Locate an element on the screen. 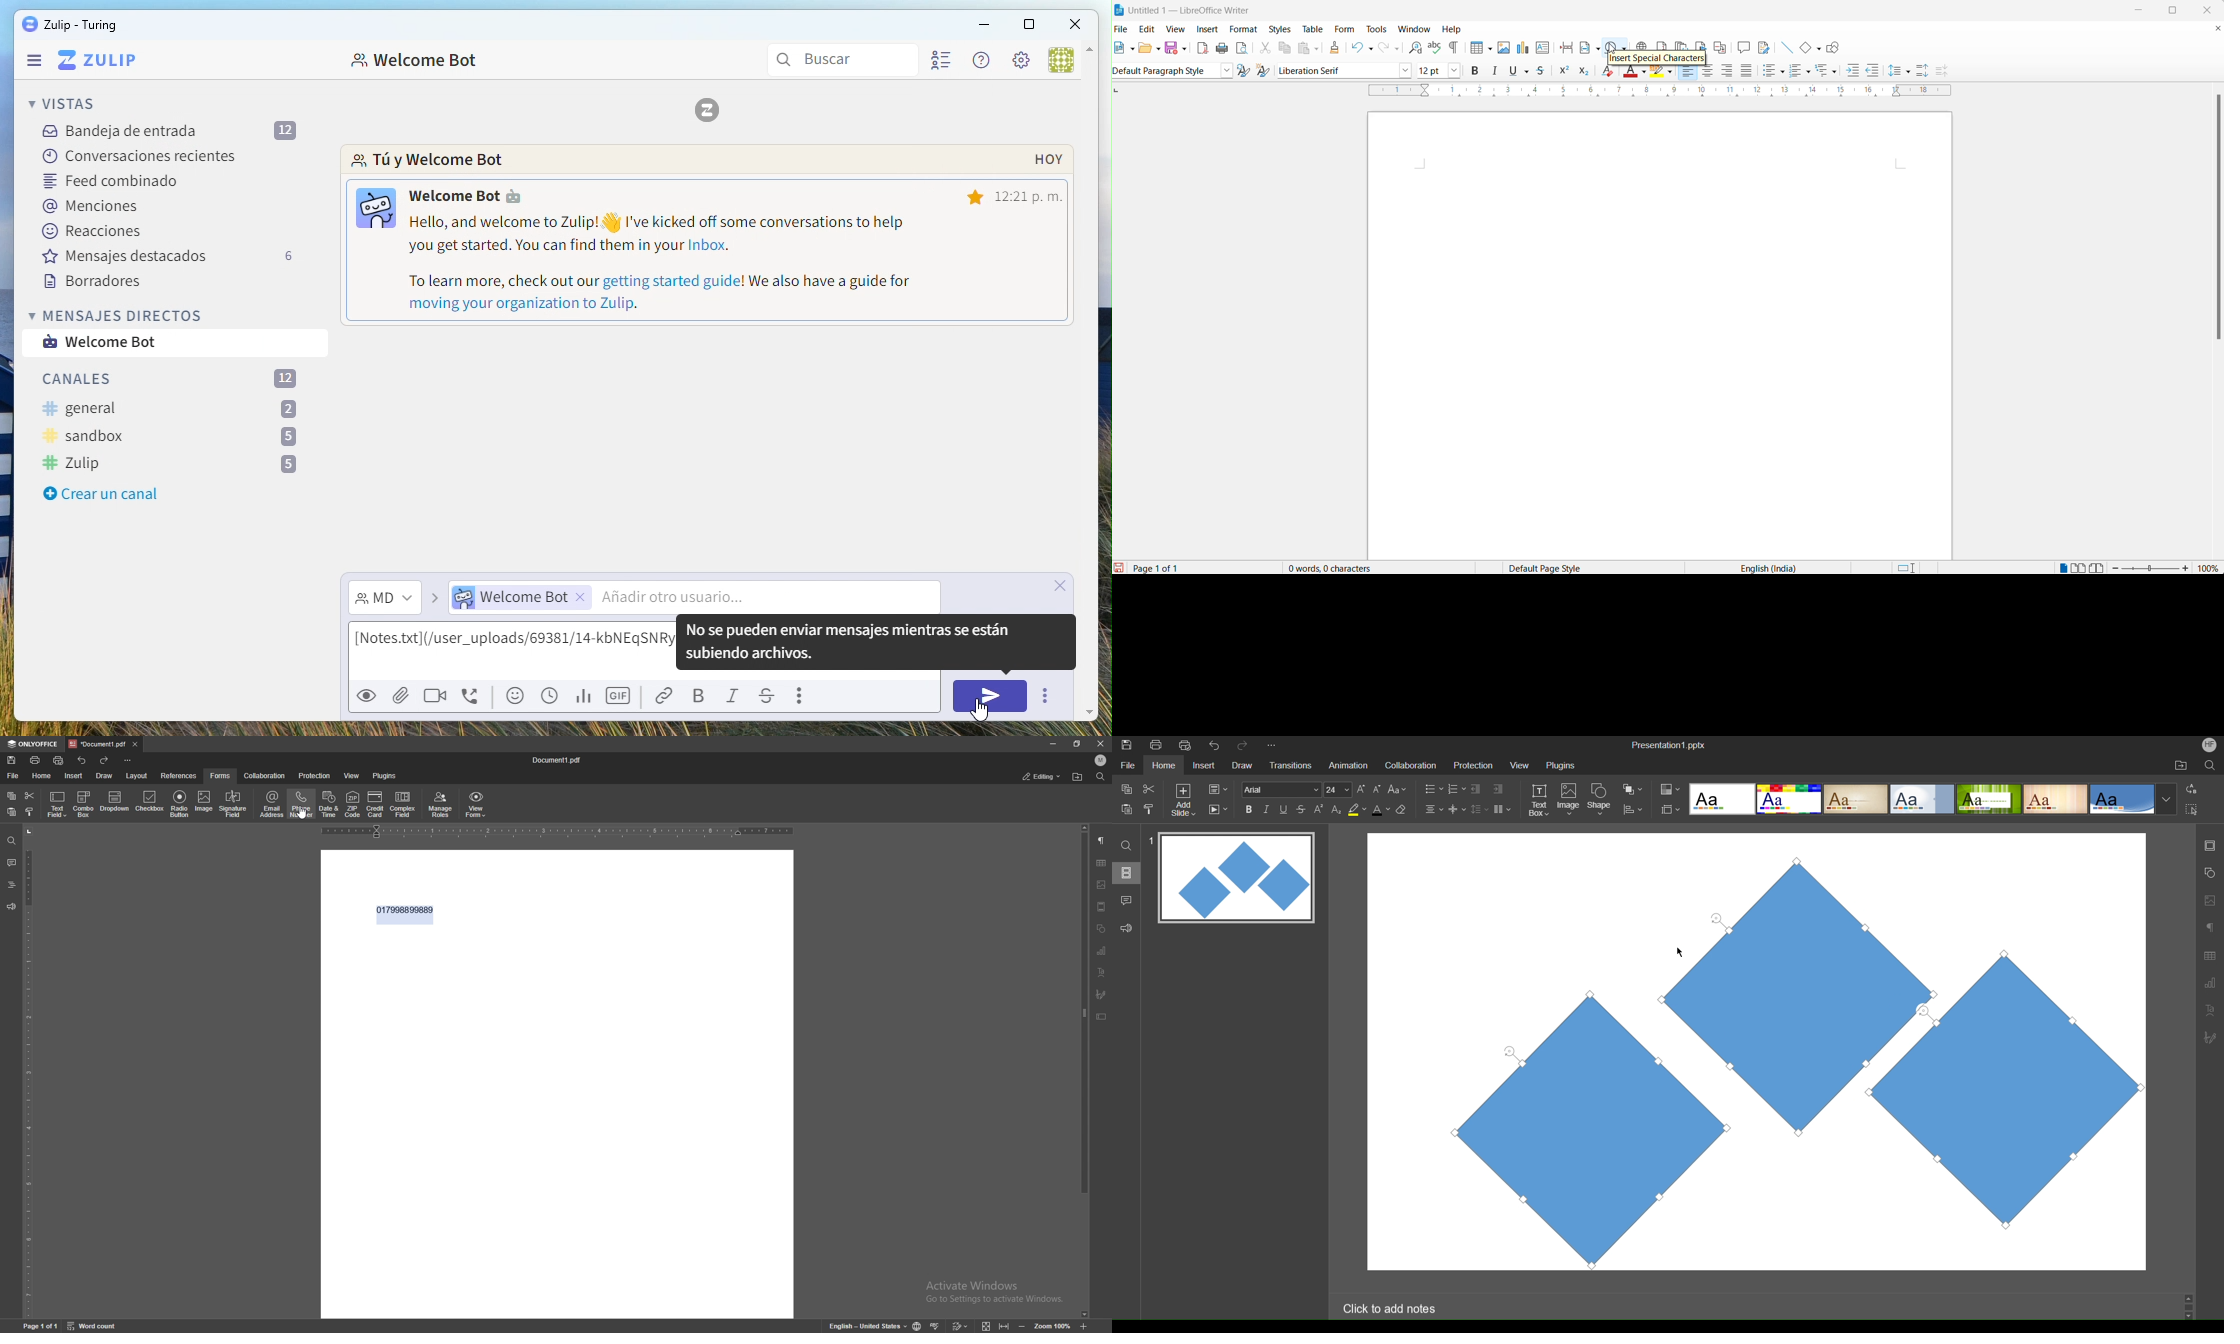  more is located at coordinates (1044, 696).